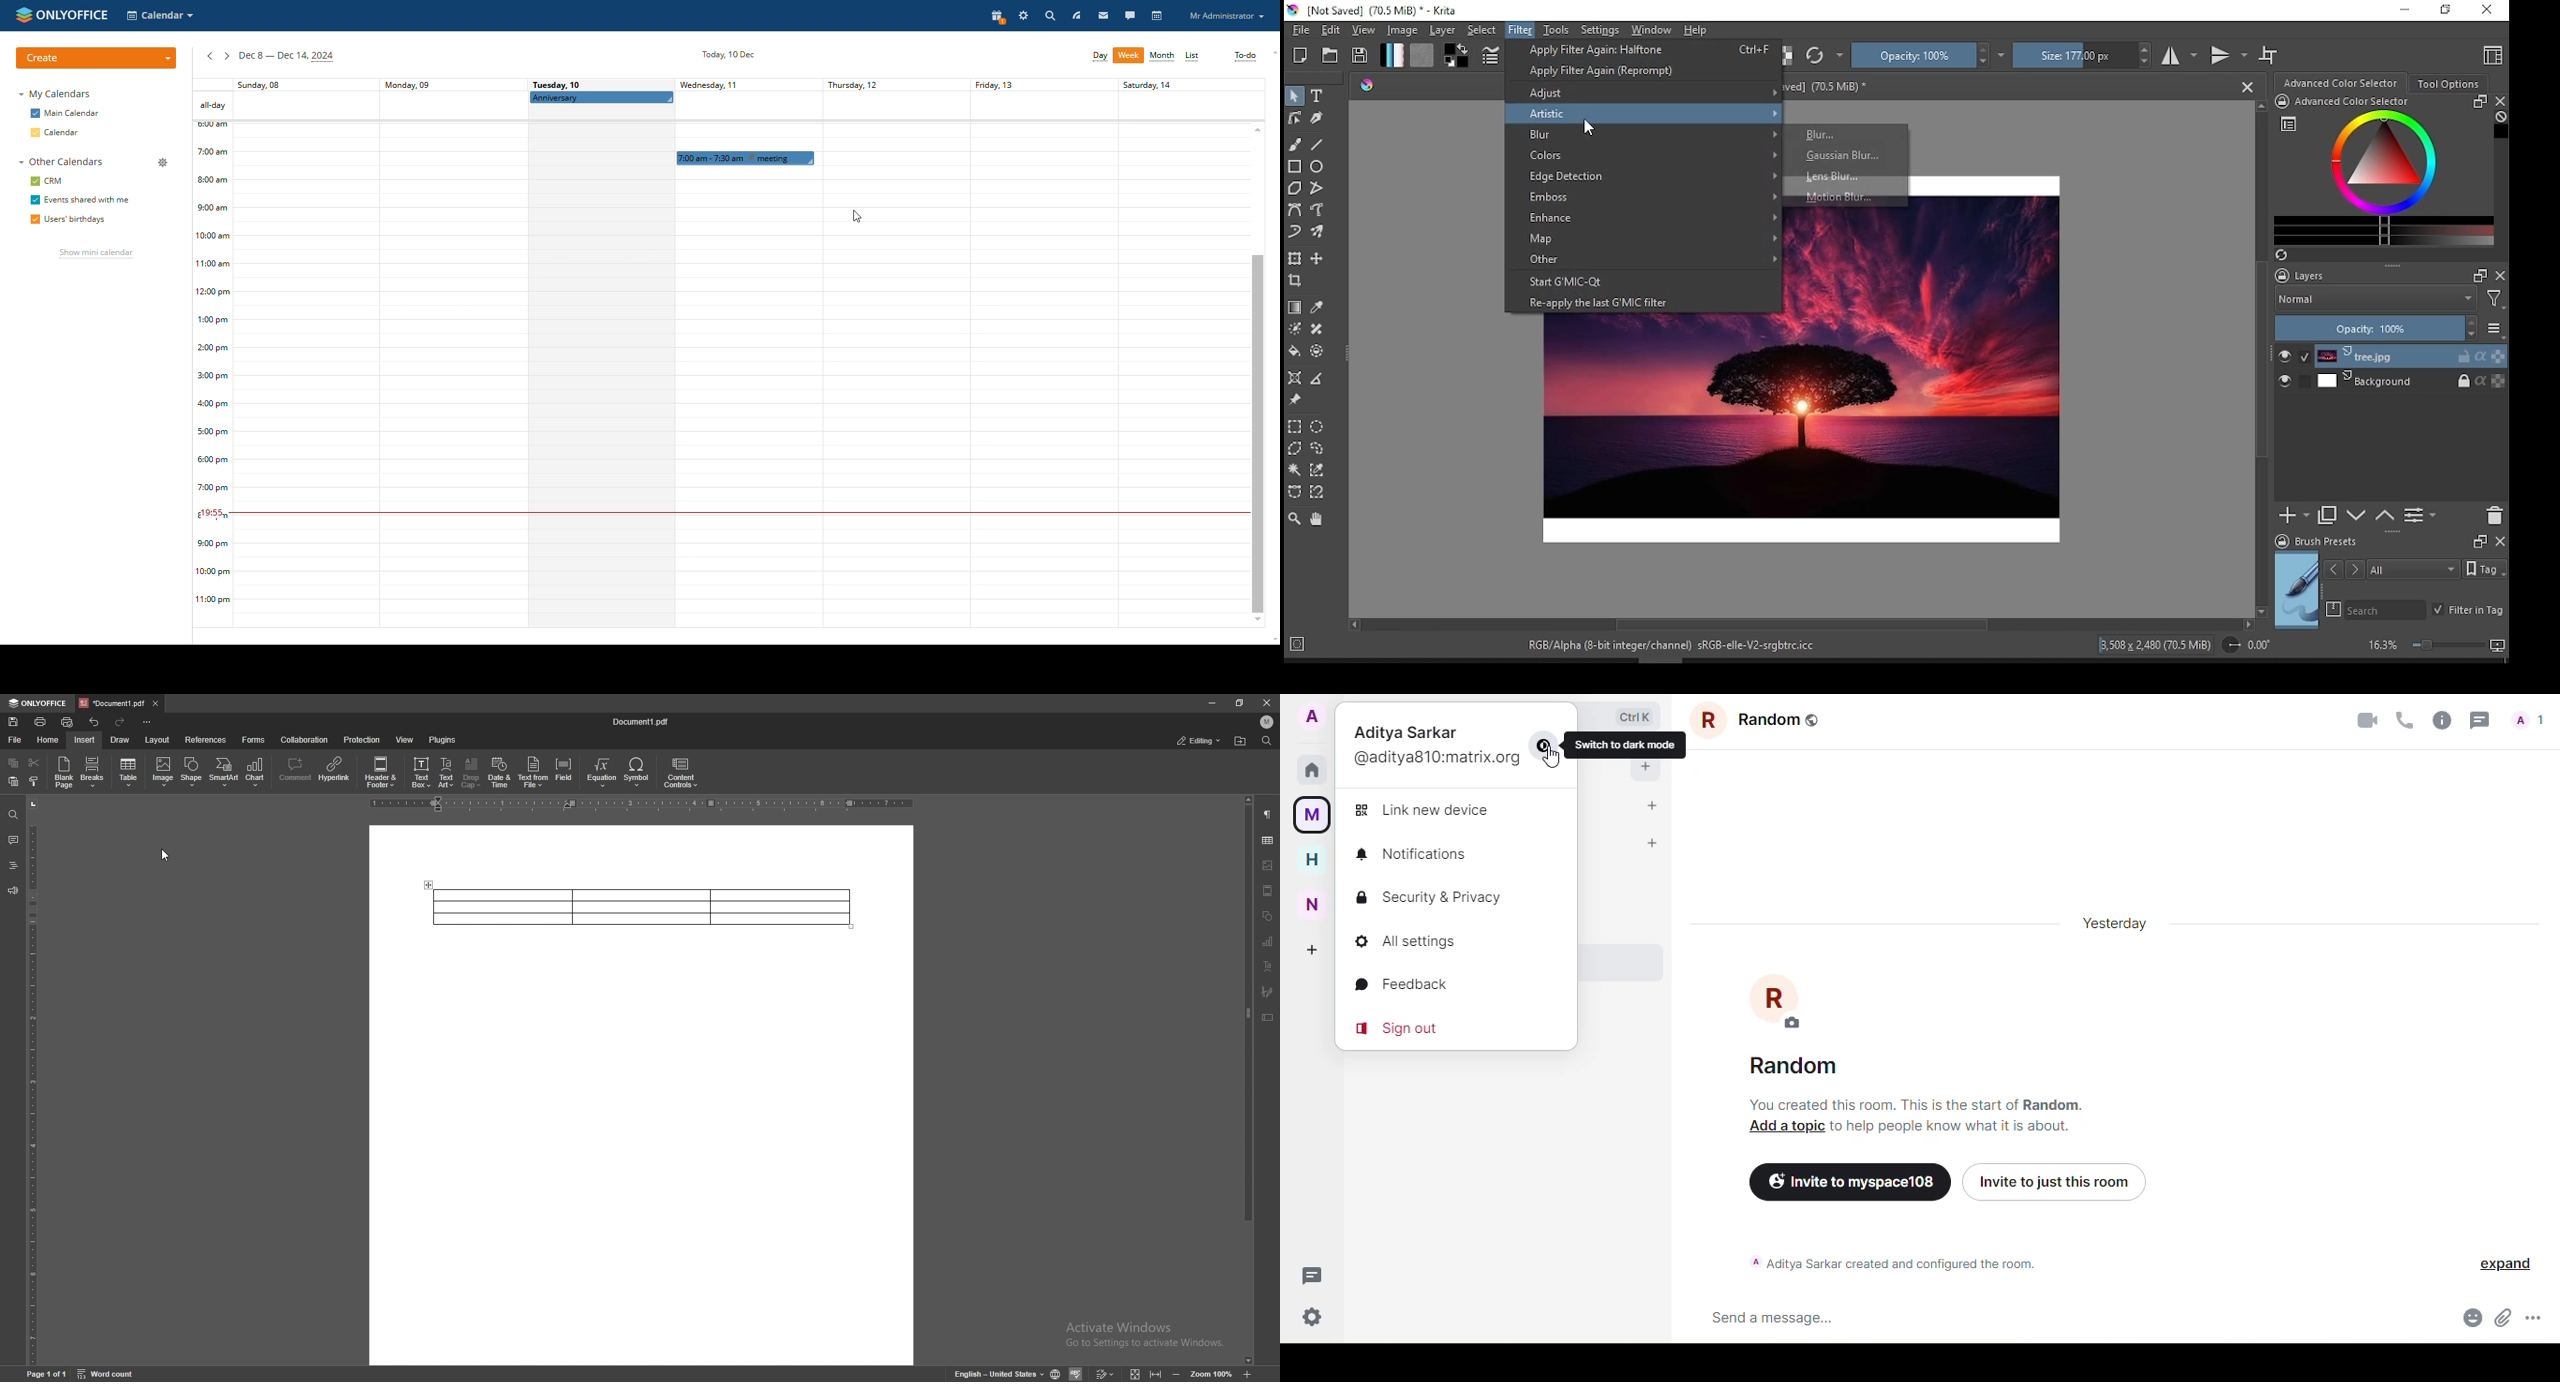 This screenshot has width=2576, height=1400. What do you see at coordinates (34, 200) in the screenshot?
I see `checkbox` at bounding box center [34, 200].